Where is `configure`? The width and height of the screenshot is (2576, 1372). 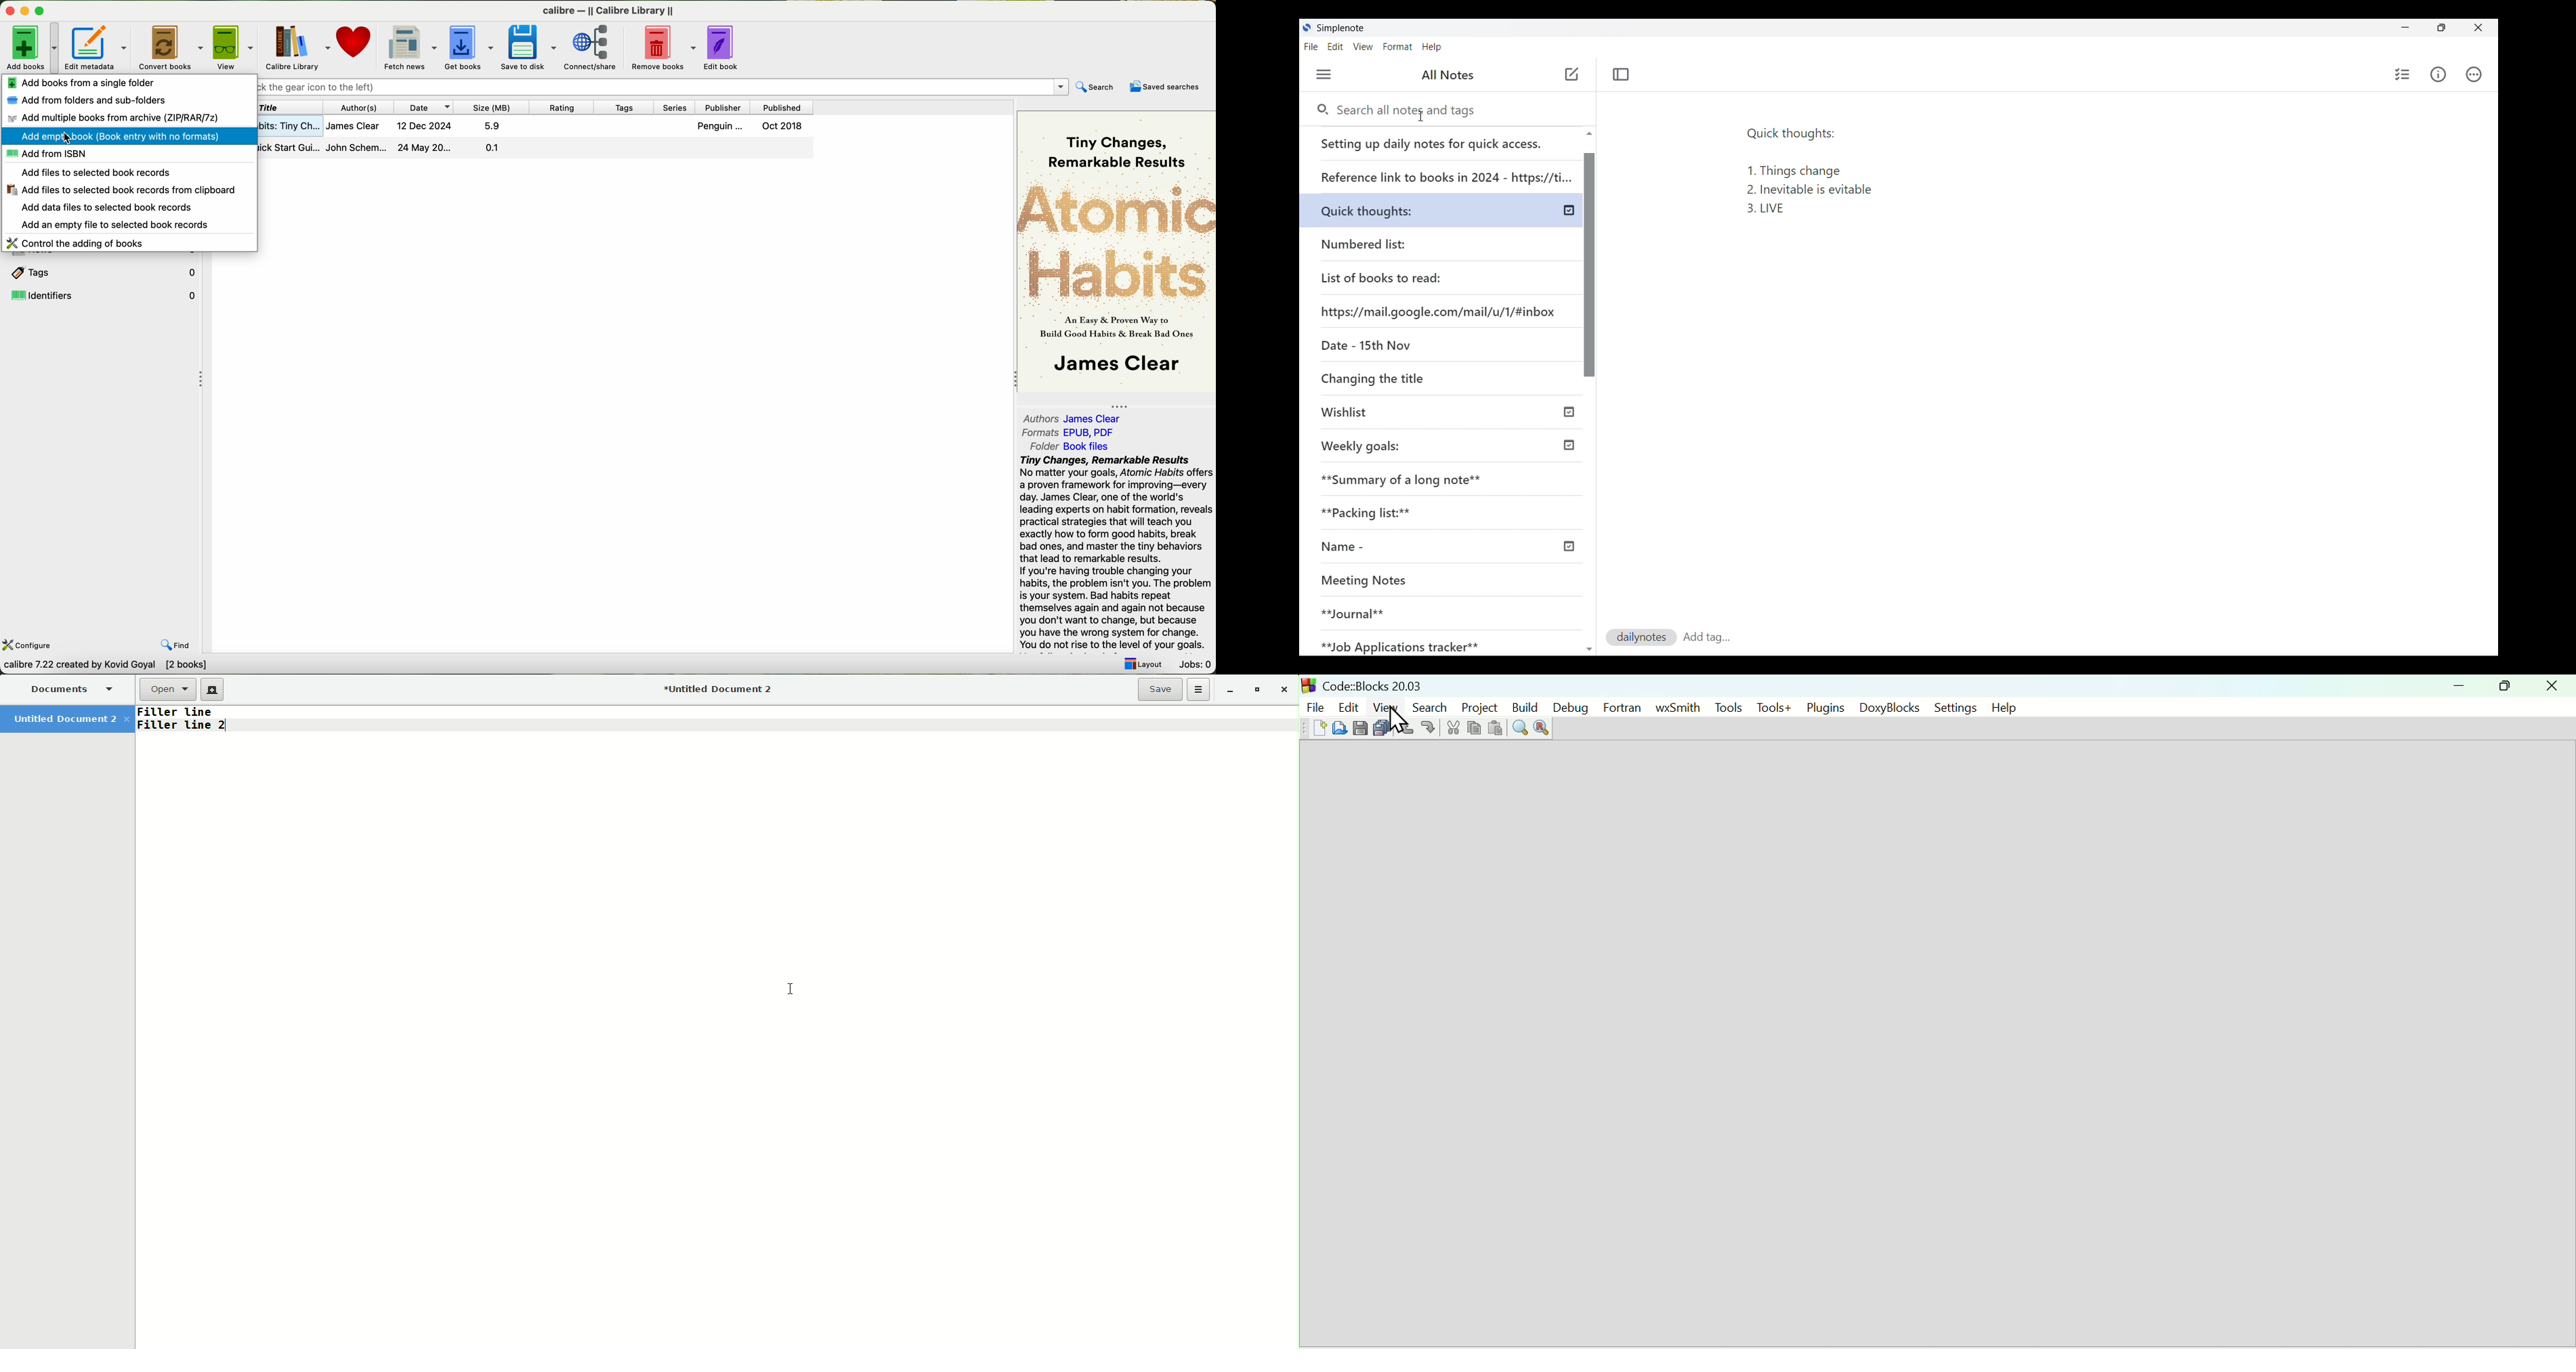 configure is located at coordinates (29, 645).